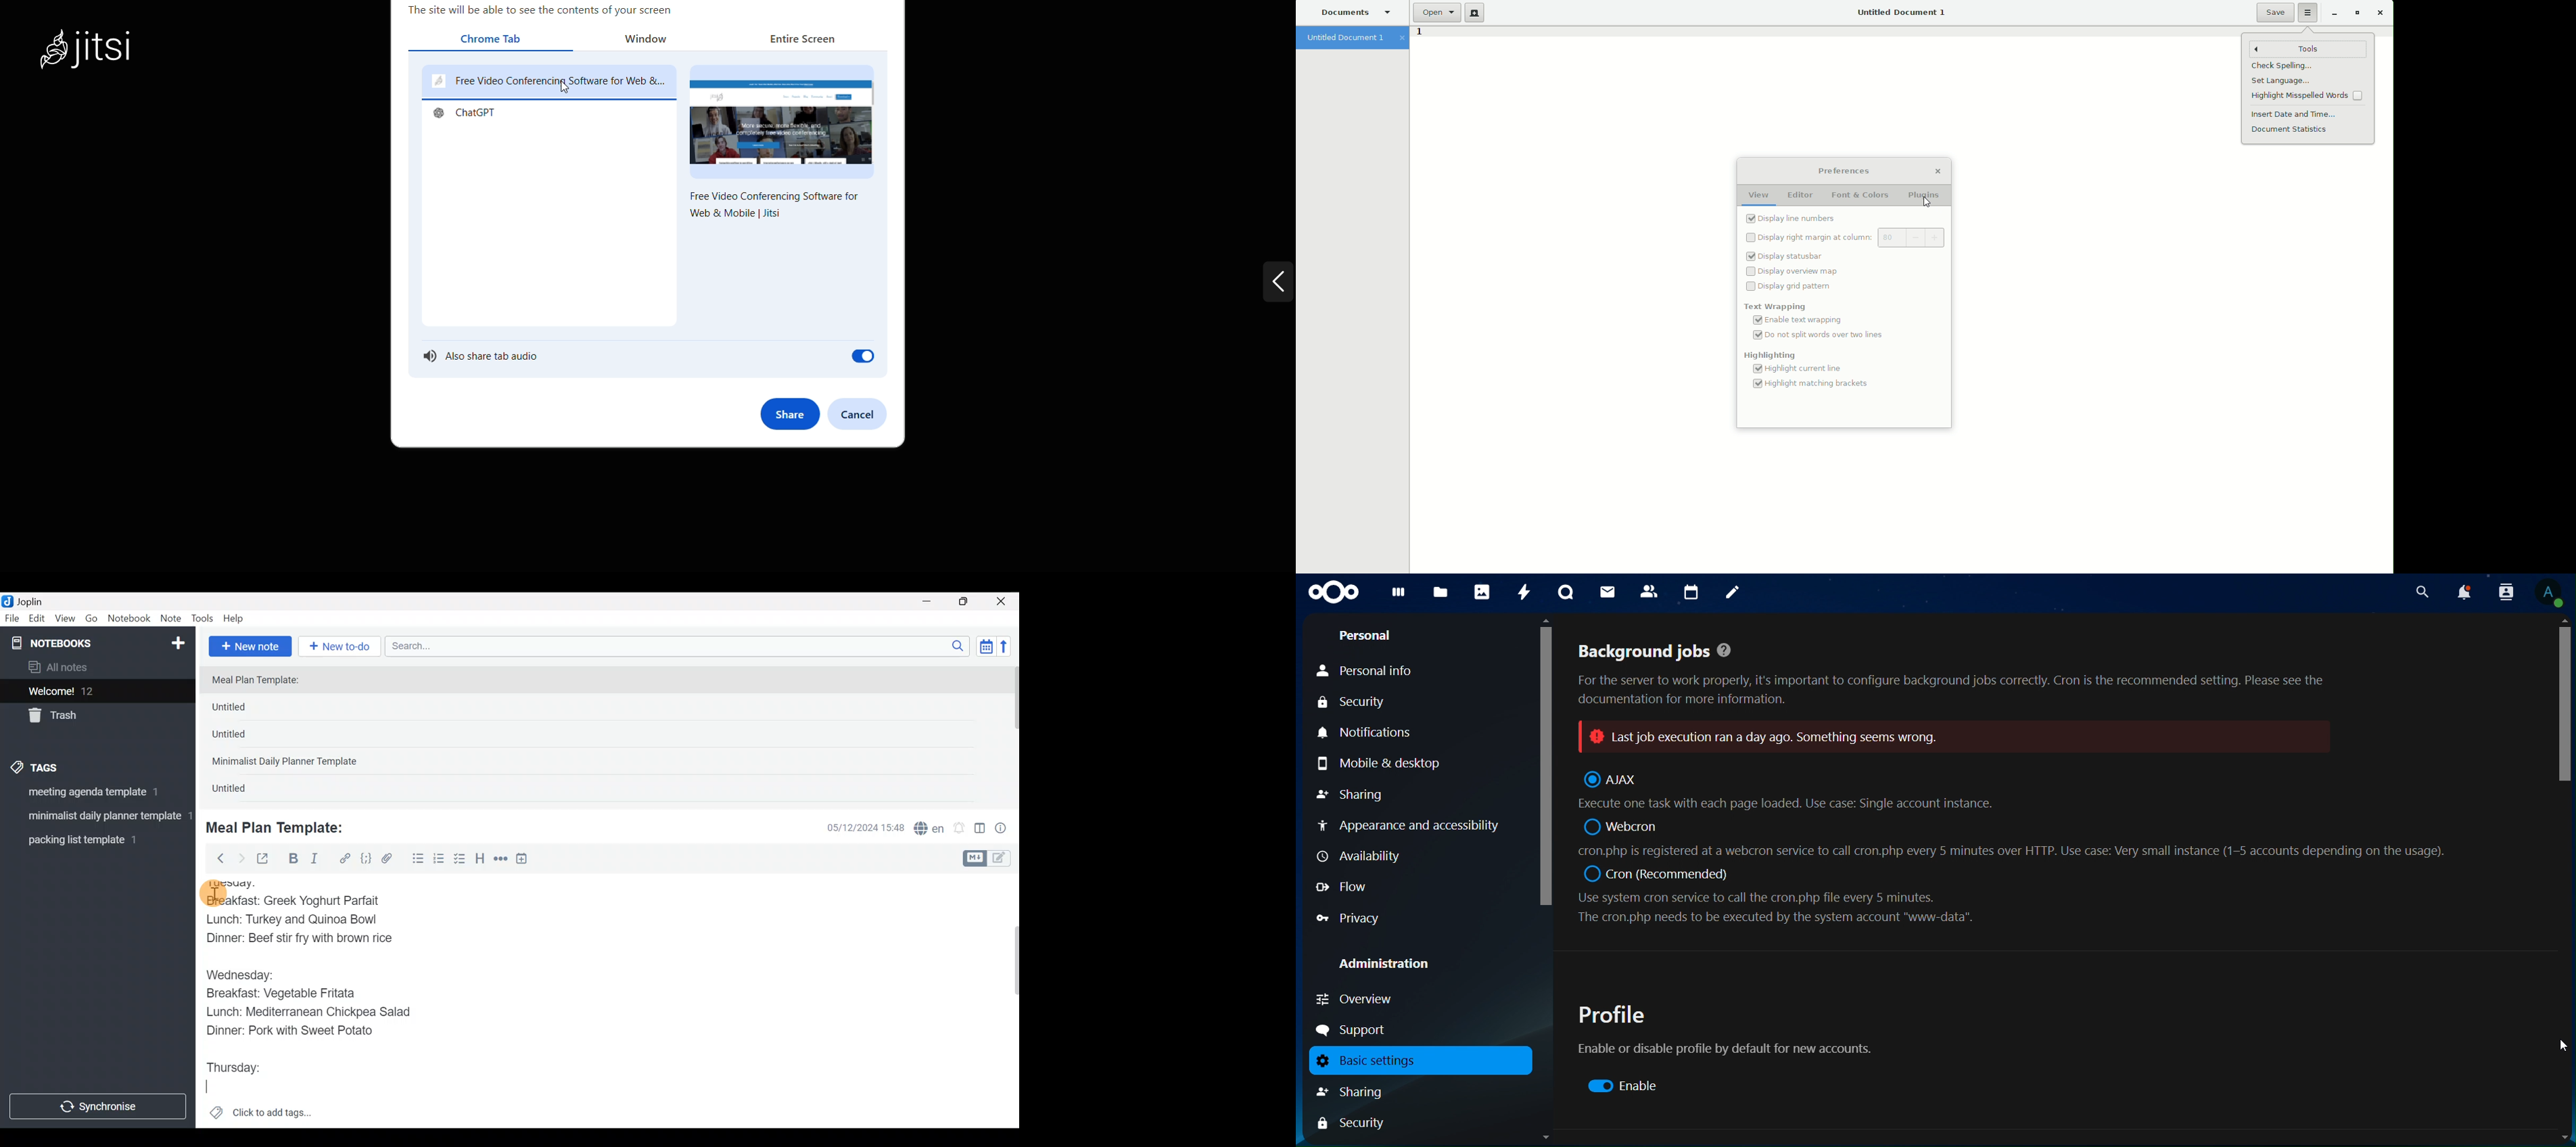 The width and height of the screenshot is (2576, 1148). I want to click on availability, so click(1363, 856).